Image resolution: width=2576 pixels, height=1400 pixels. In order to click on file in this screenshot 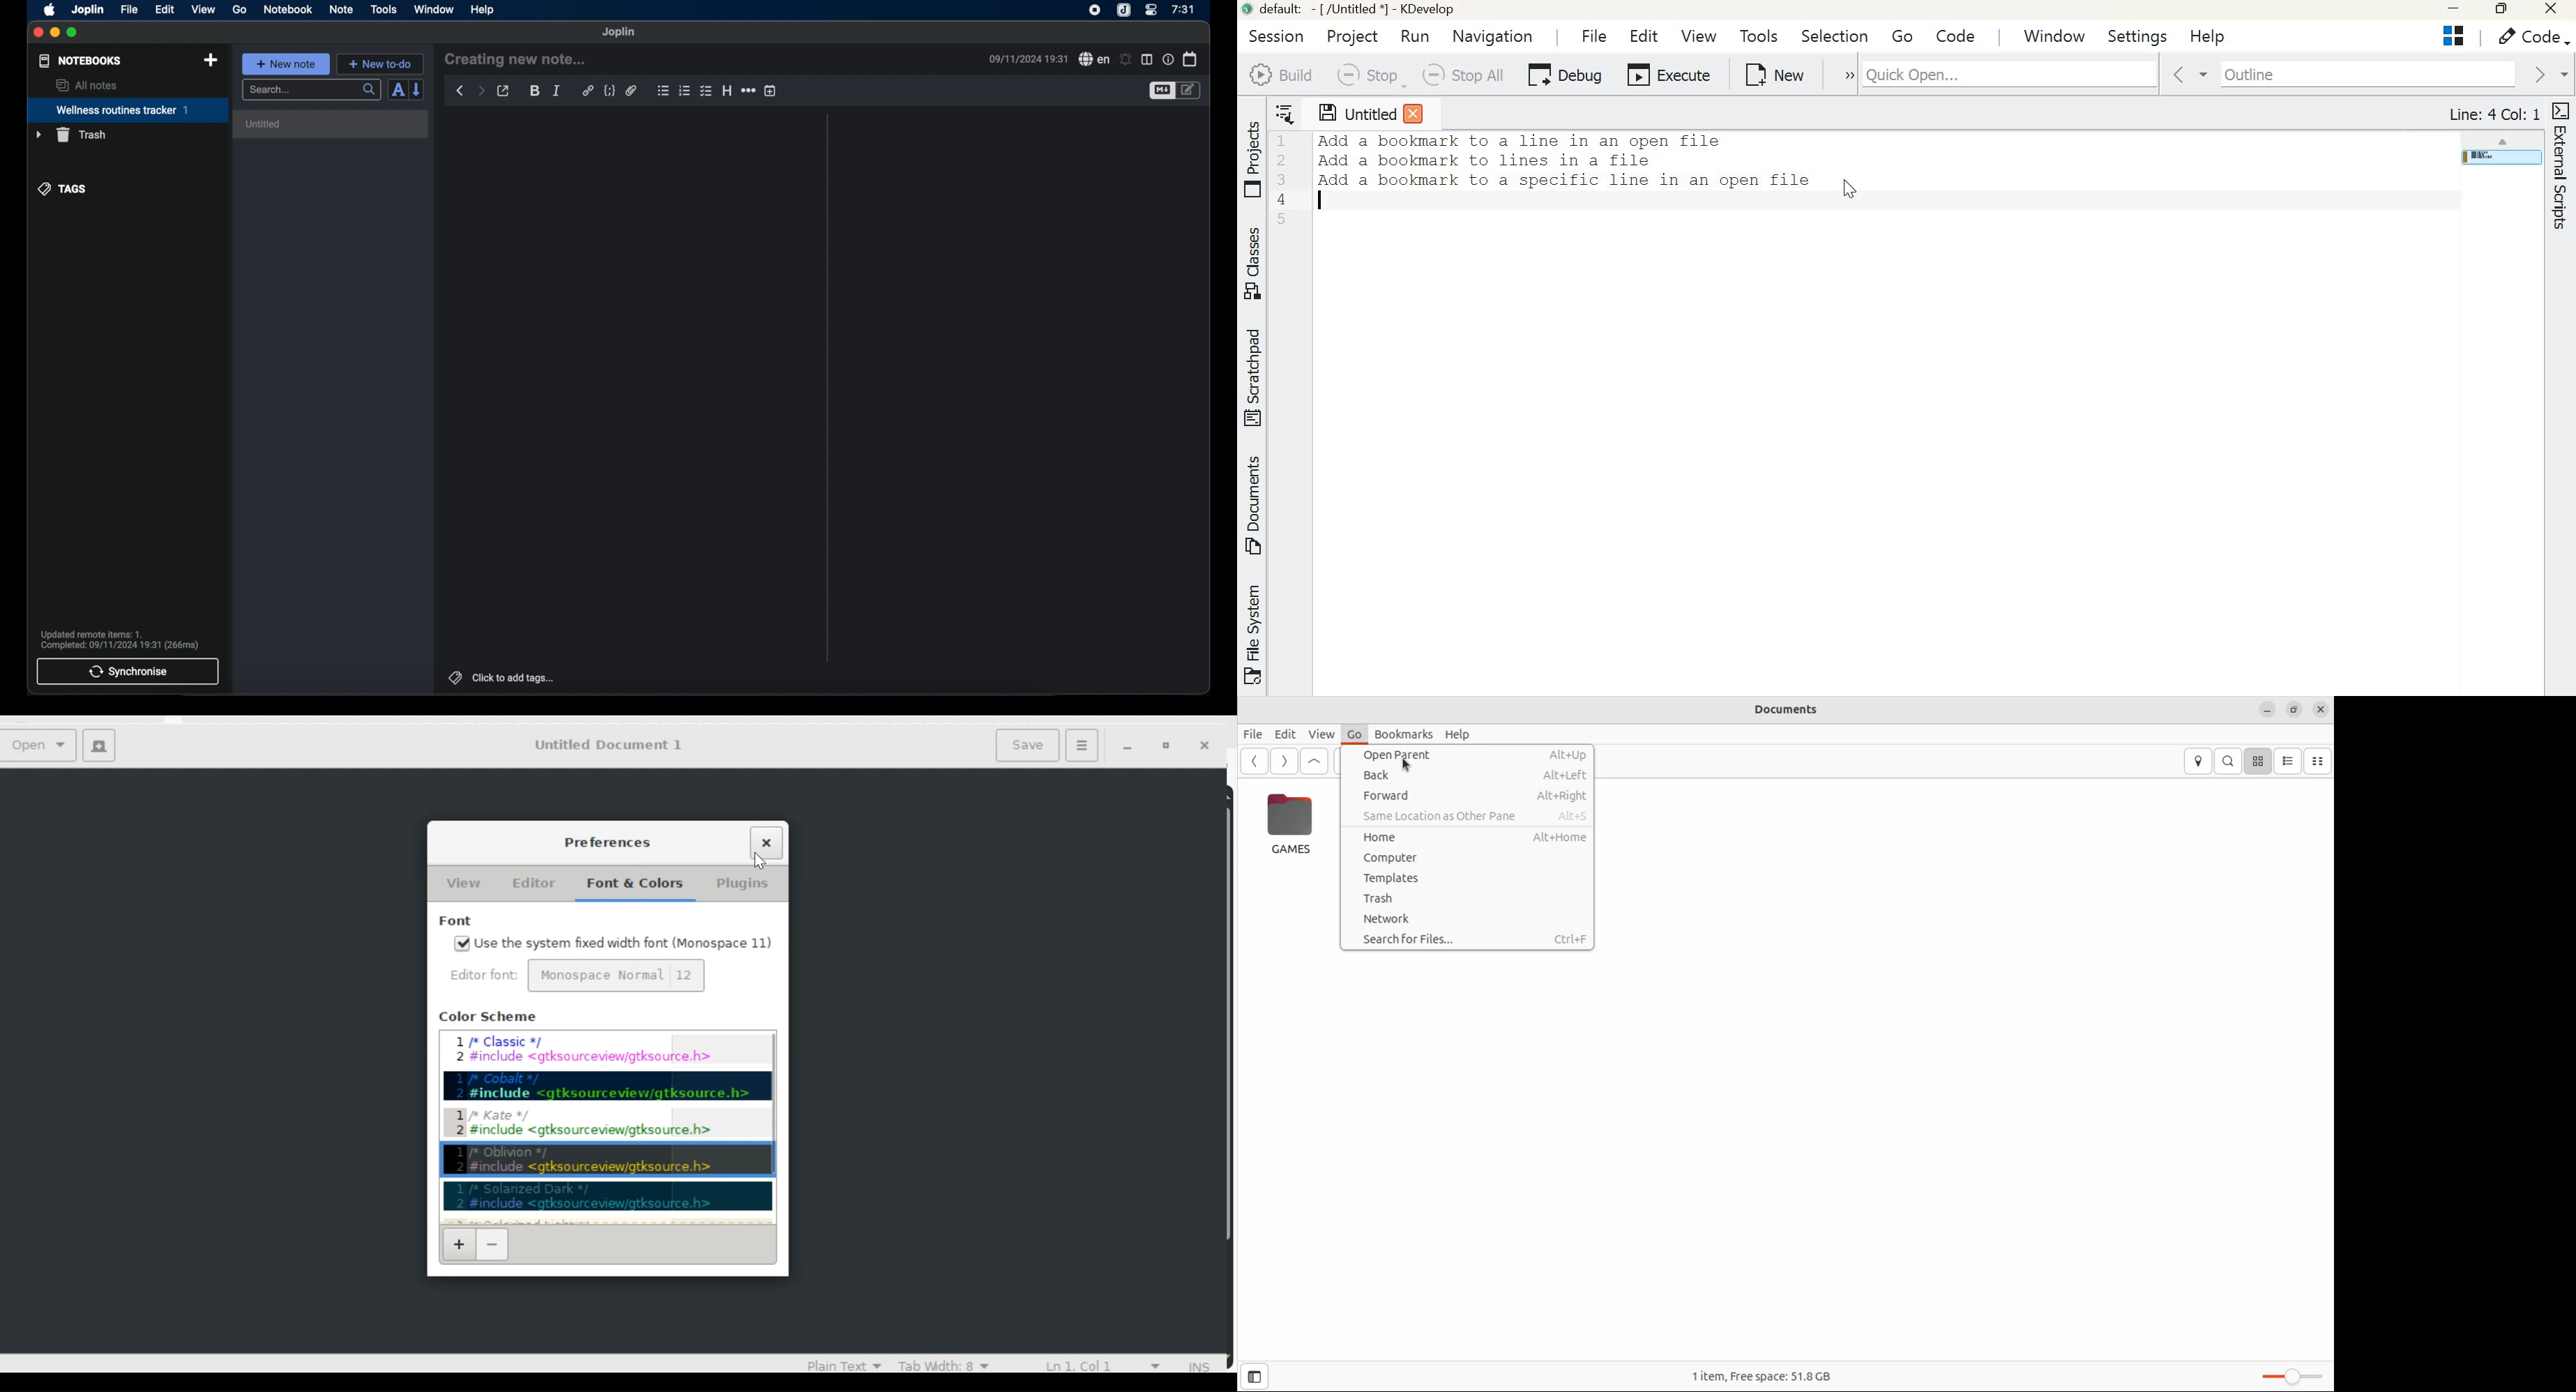, I will do `click(129, 9)`.